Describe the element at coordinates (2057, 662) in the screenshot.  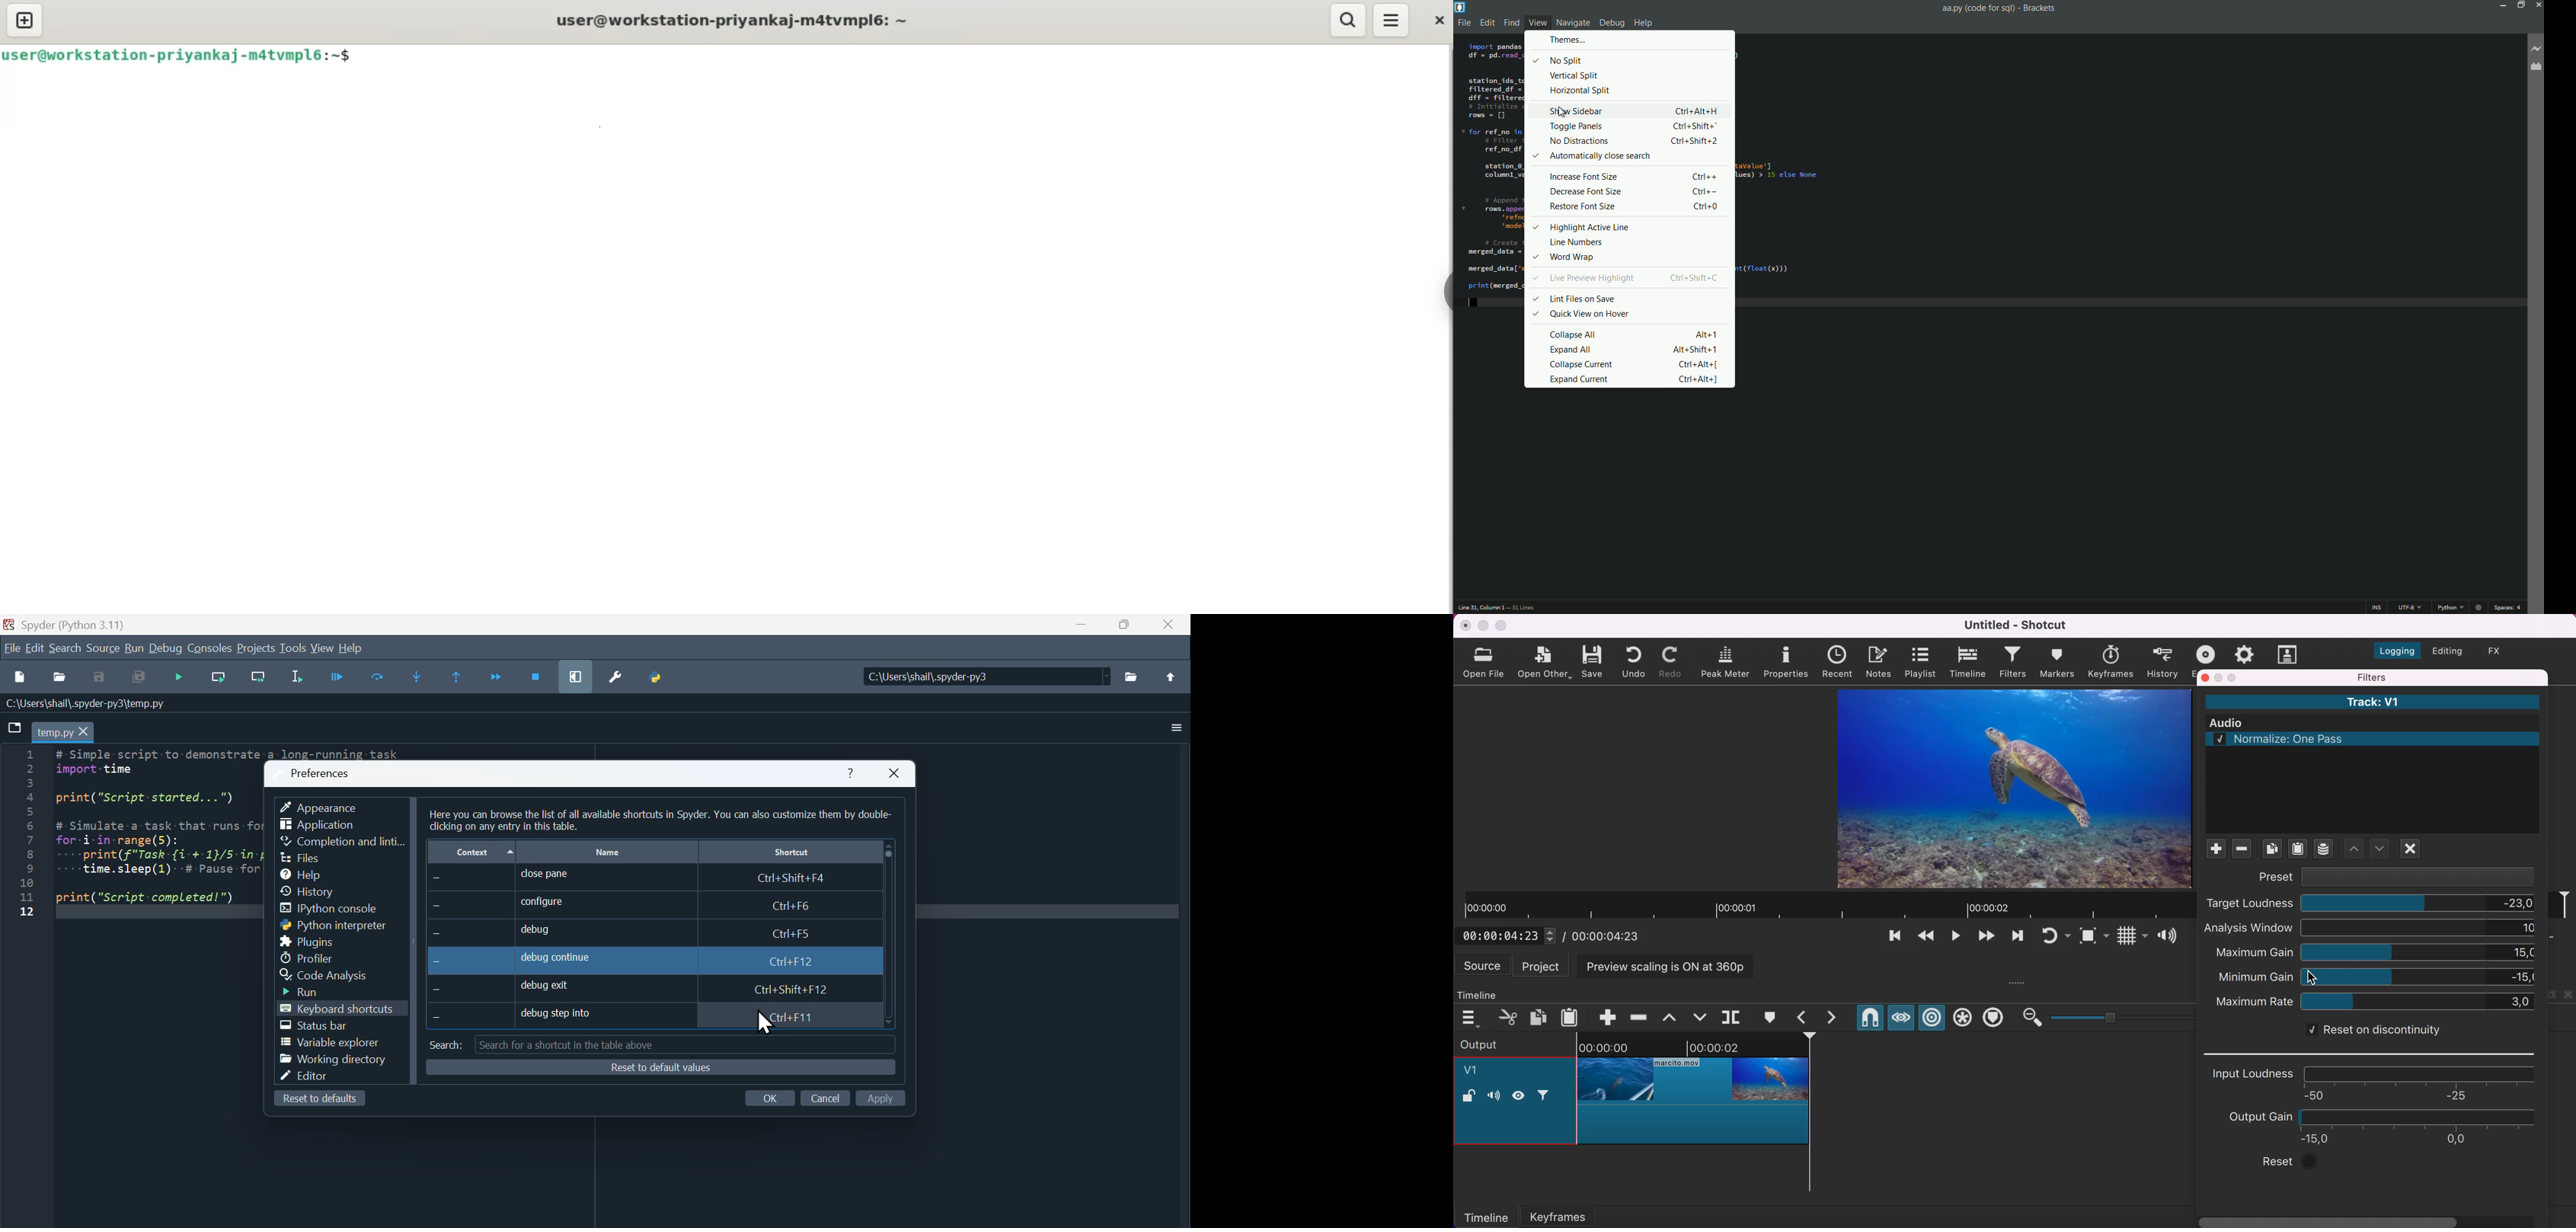
I see `markers` at that location.